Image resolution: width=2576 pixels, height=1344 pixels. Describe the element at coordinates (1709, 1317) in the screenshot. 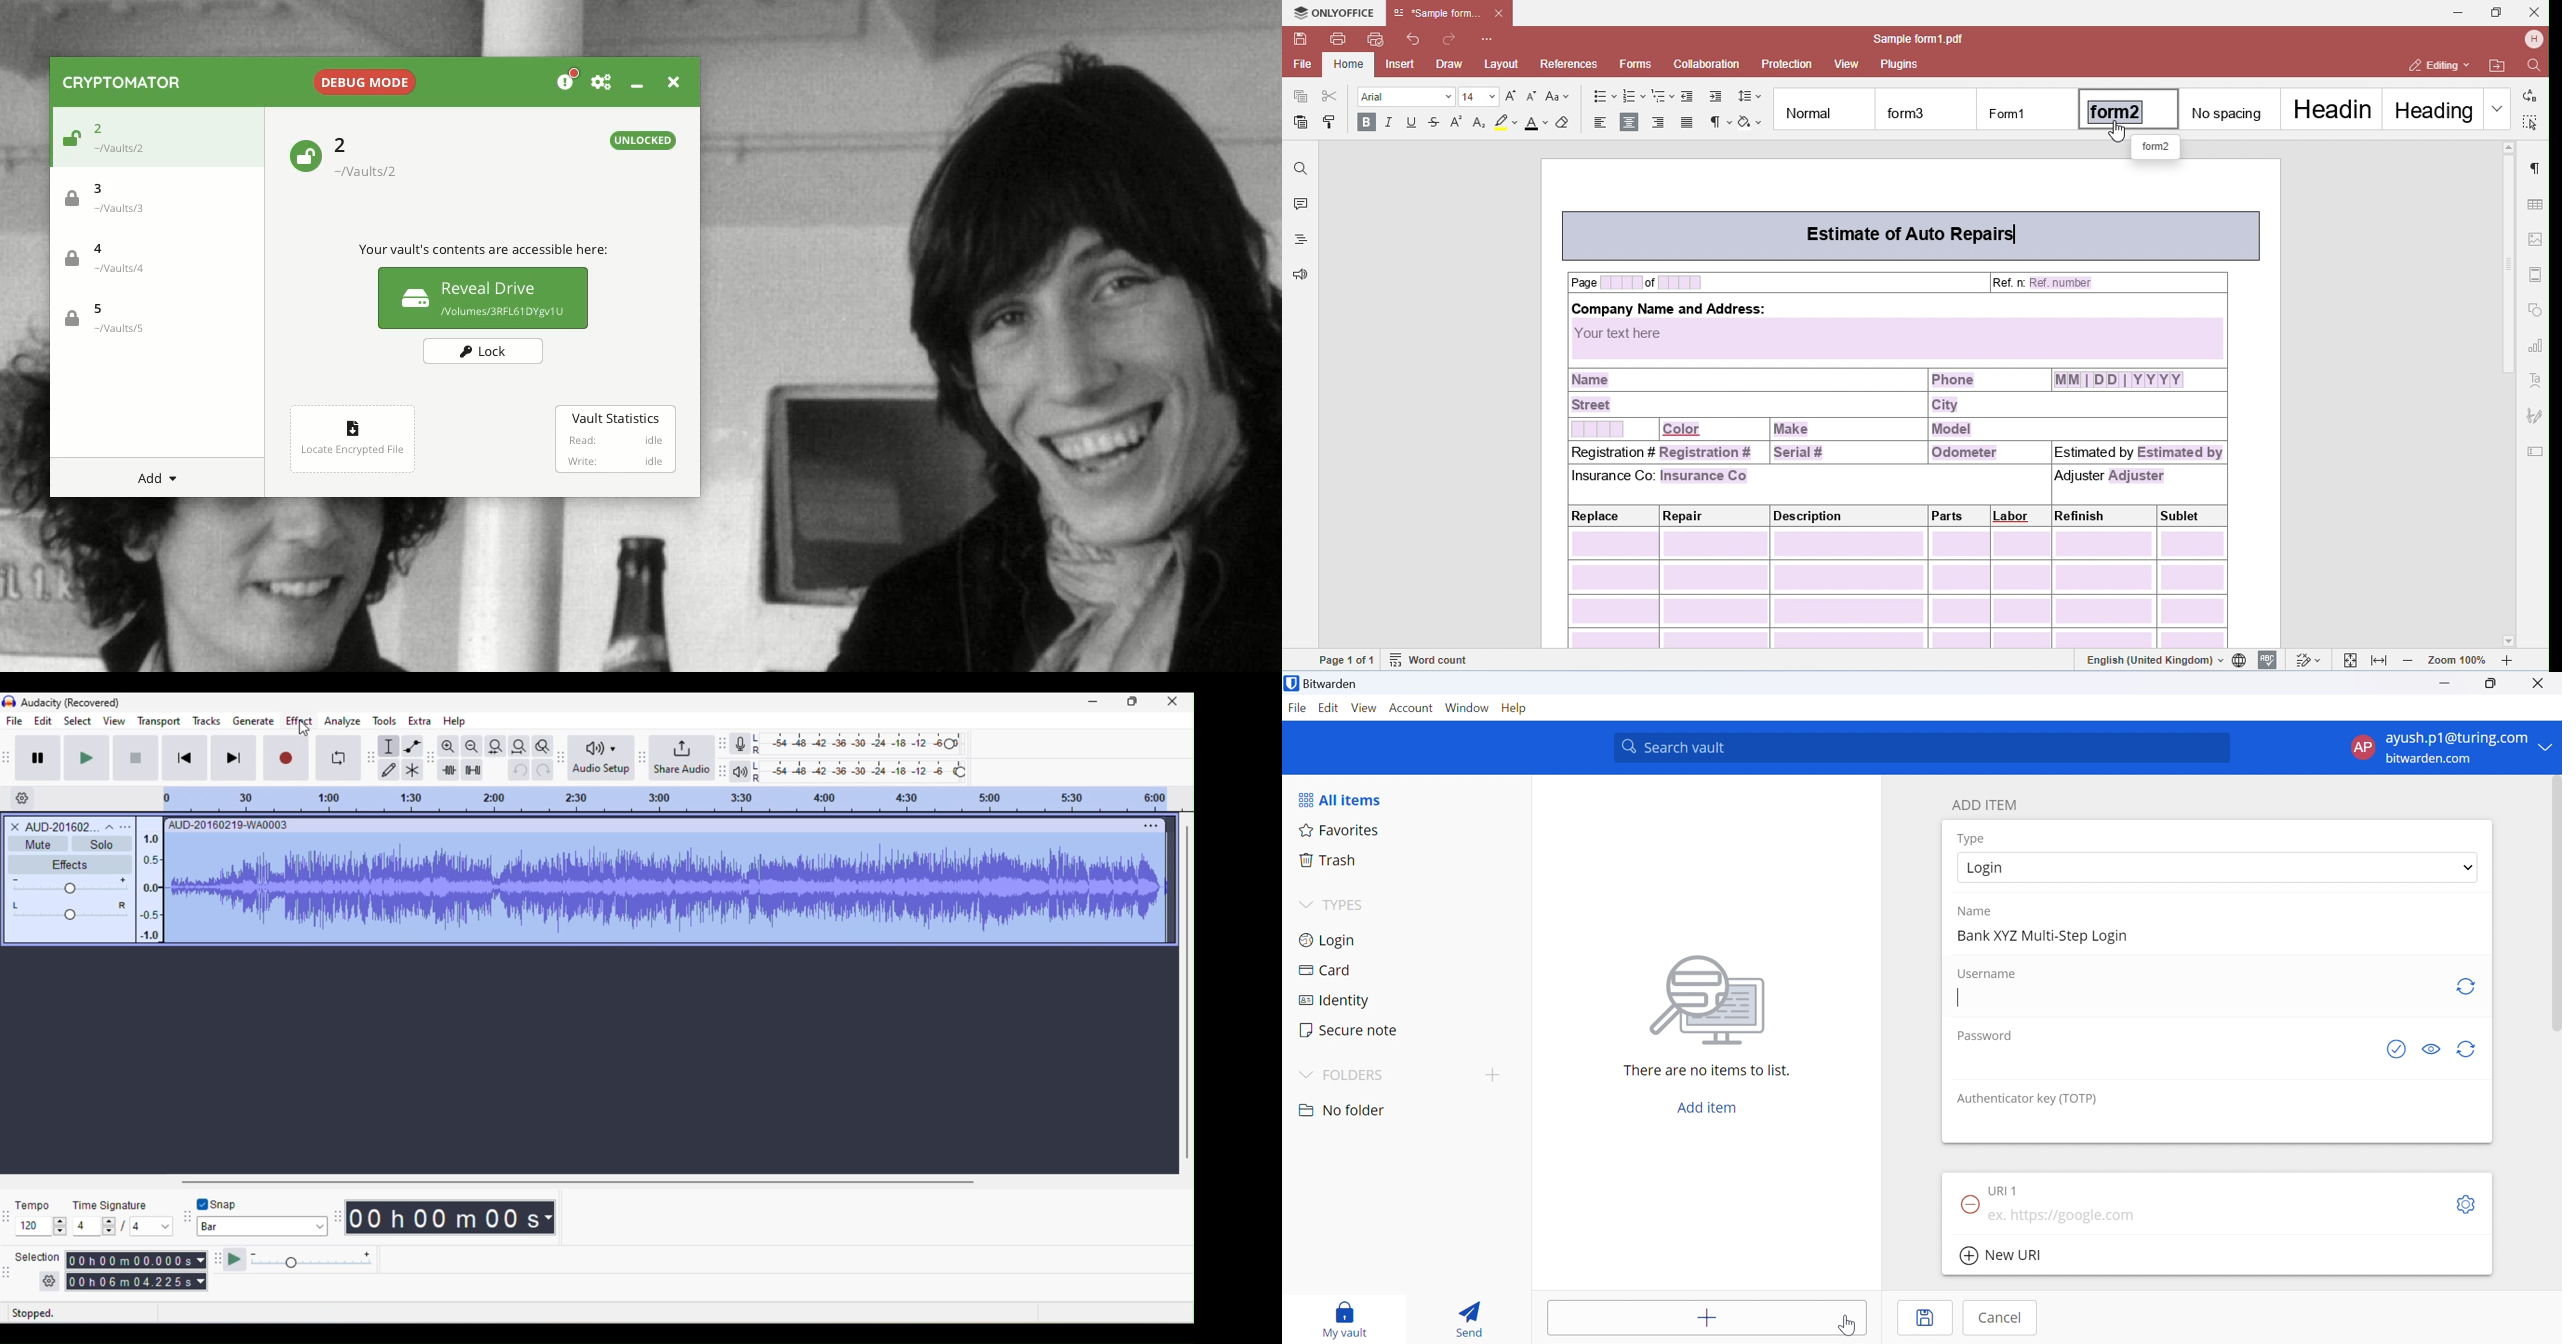

I see `Add item` at that location.